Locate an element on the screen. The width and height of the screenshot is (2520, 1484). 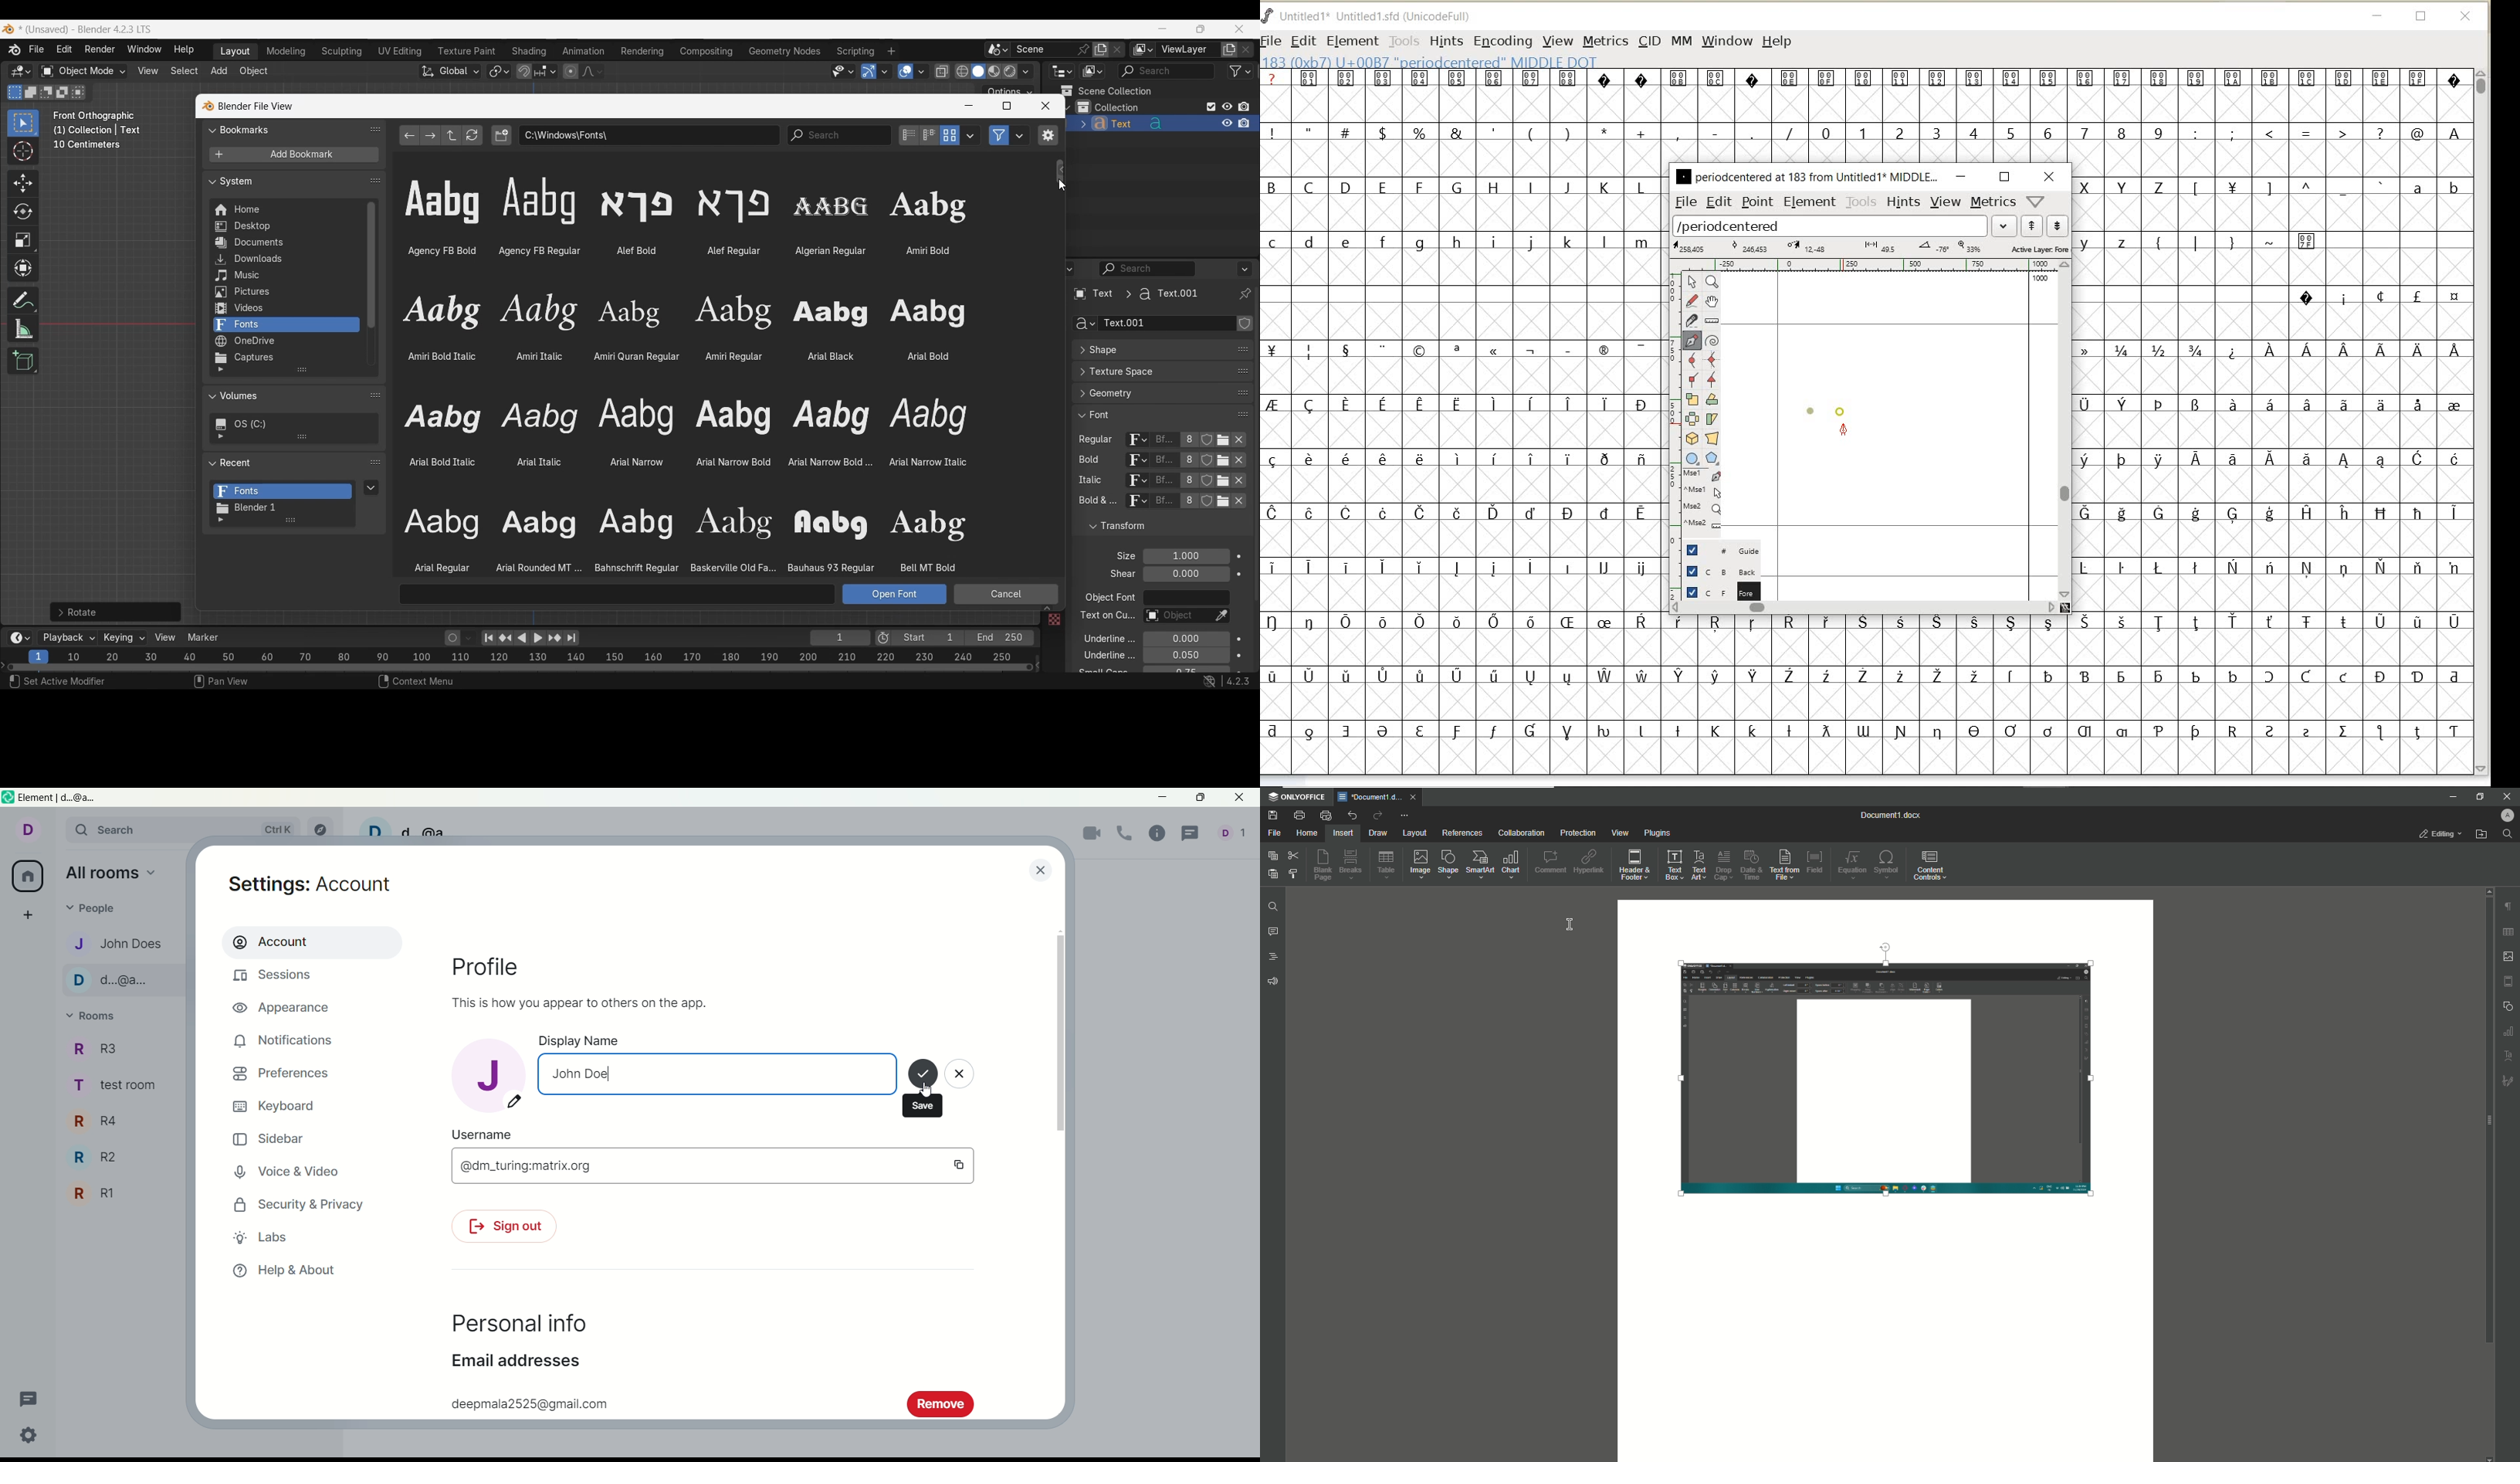
close is located at coordinates (1241, 798).